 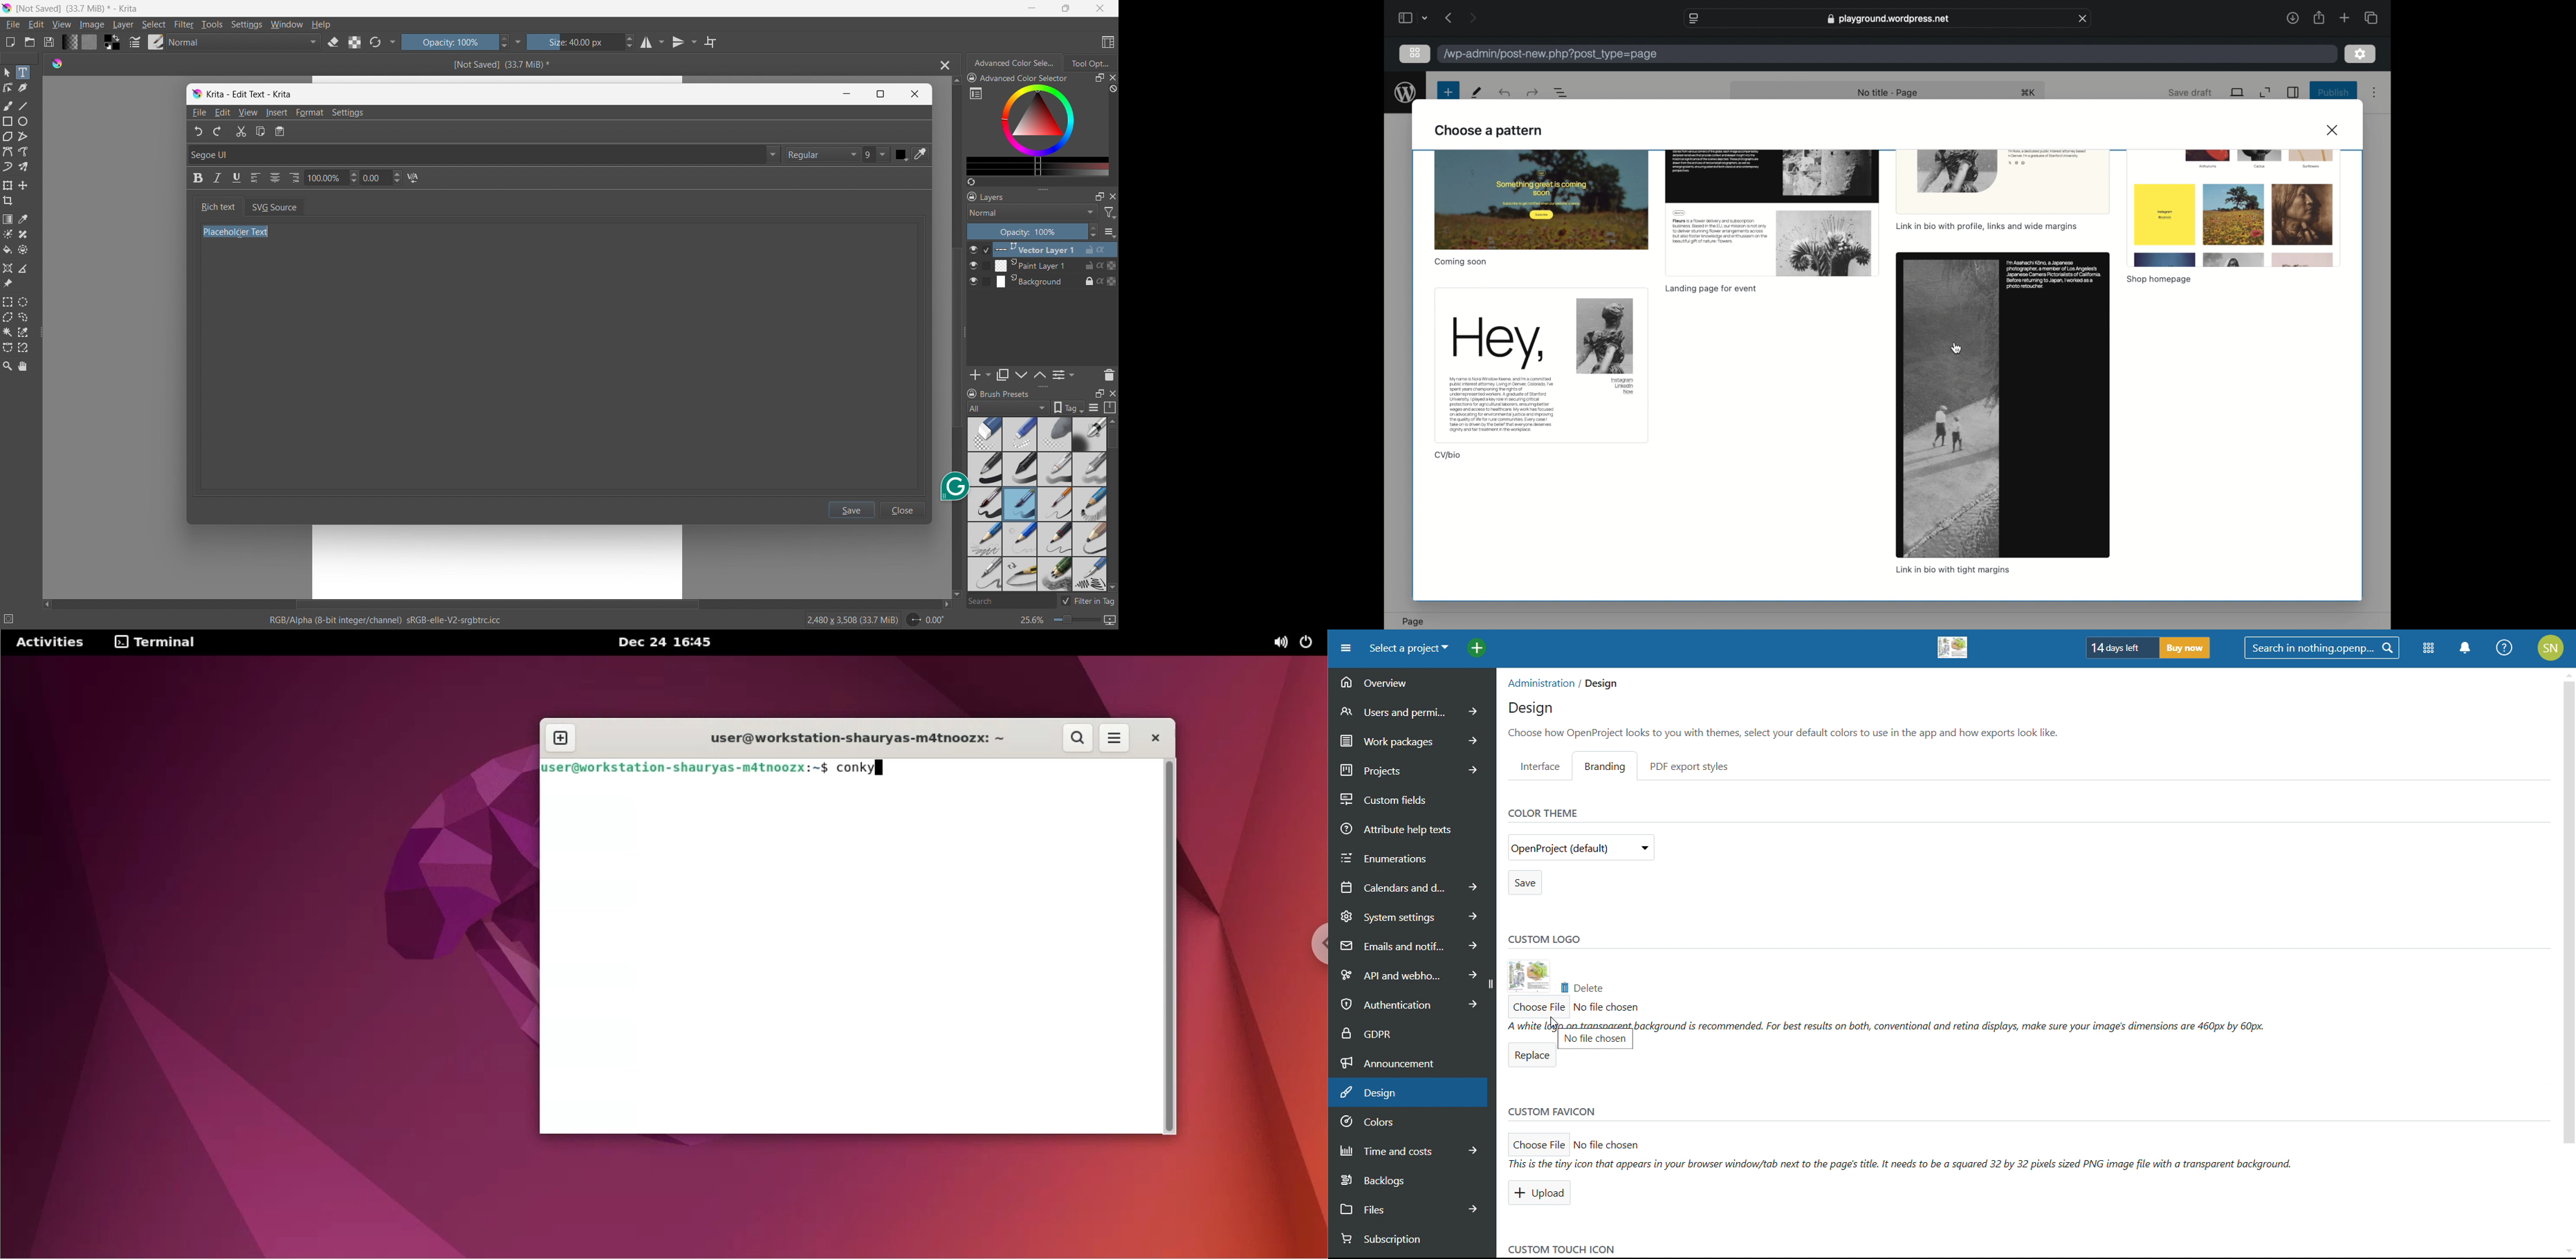 What do you see at coordinates (286, 132) in the screenshot?
I see `notepad` at bounding box center [286, 132].